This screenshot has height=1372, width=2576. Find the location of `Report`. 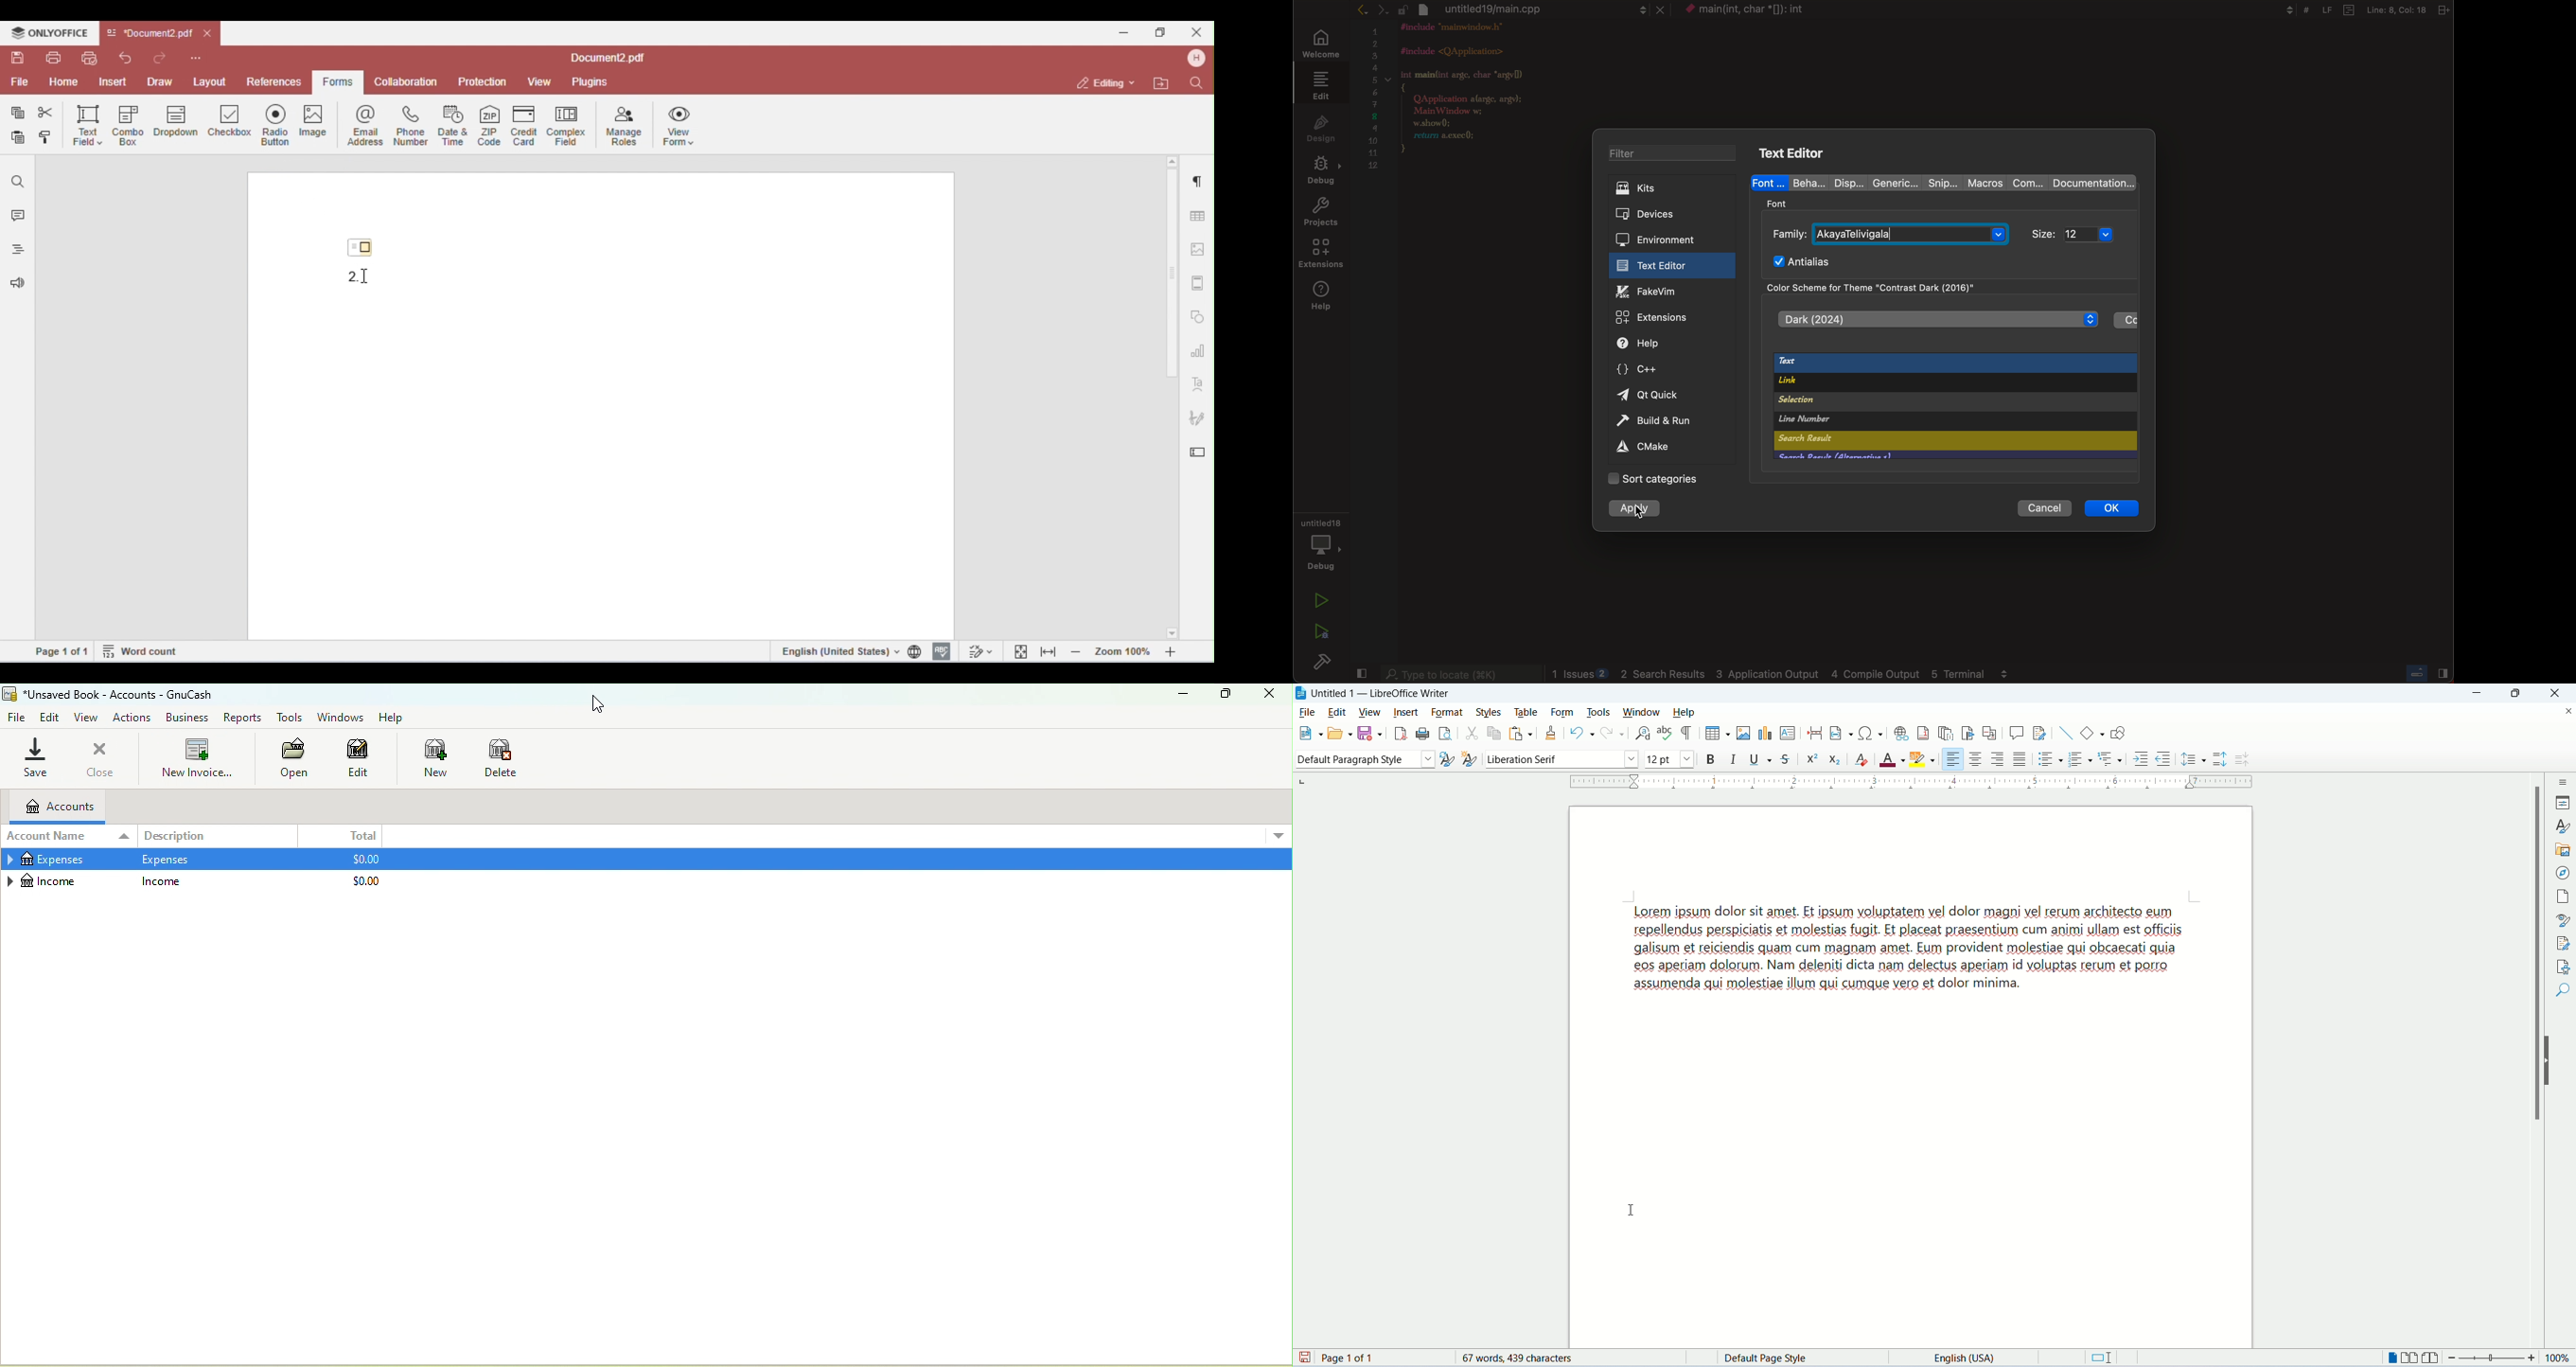

Report is located at coordinates (245, 719).